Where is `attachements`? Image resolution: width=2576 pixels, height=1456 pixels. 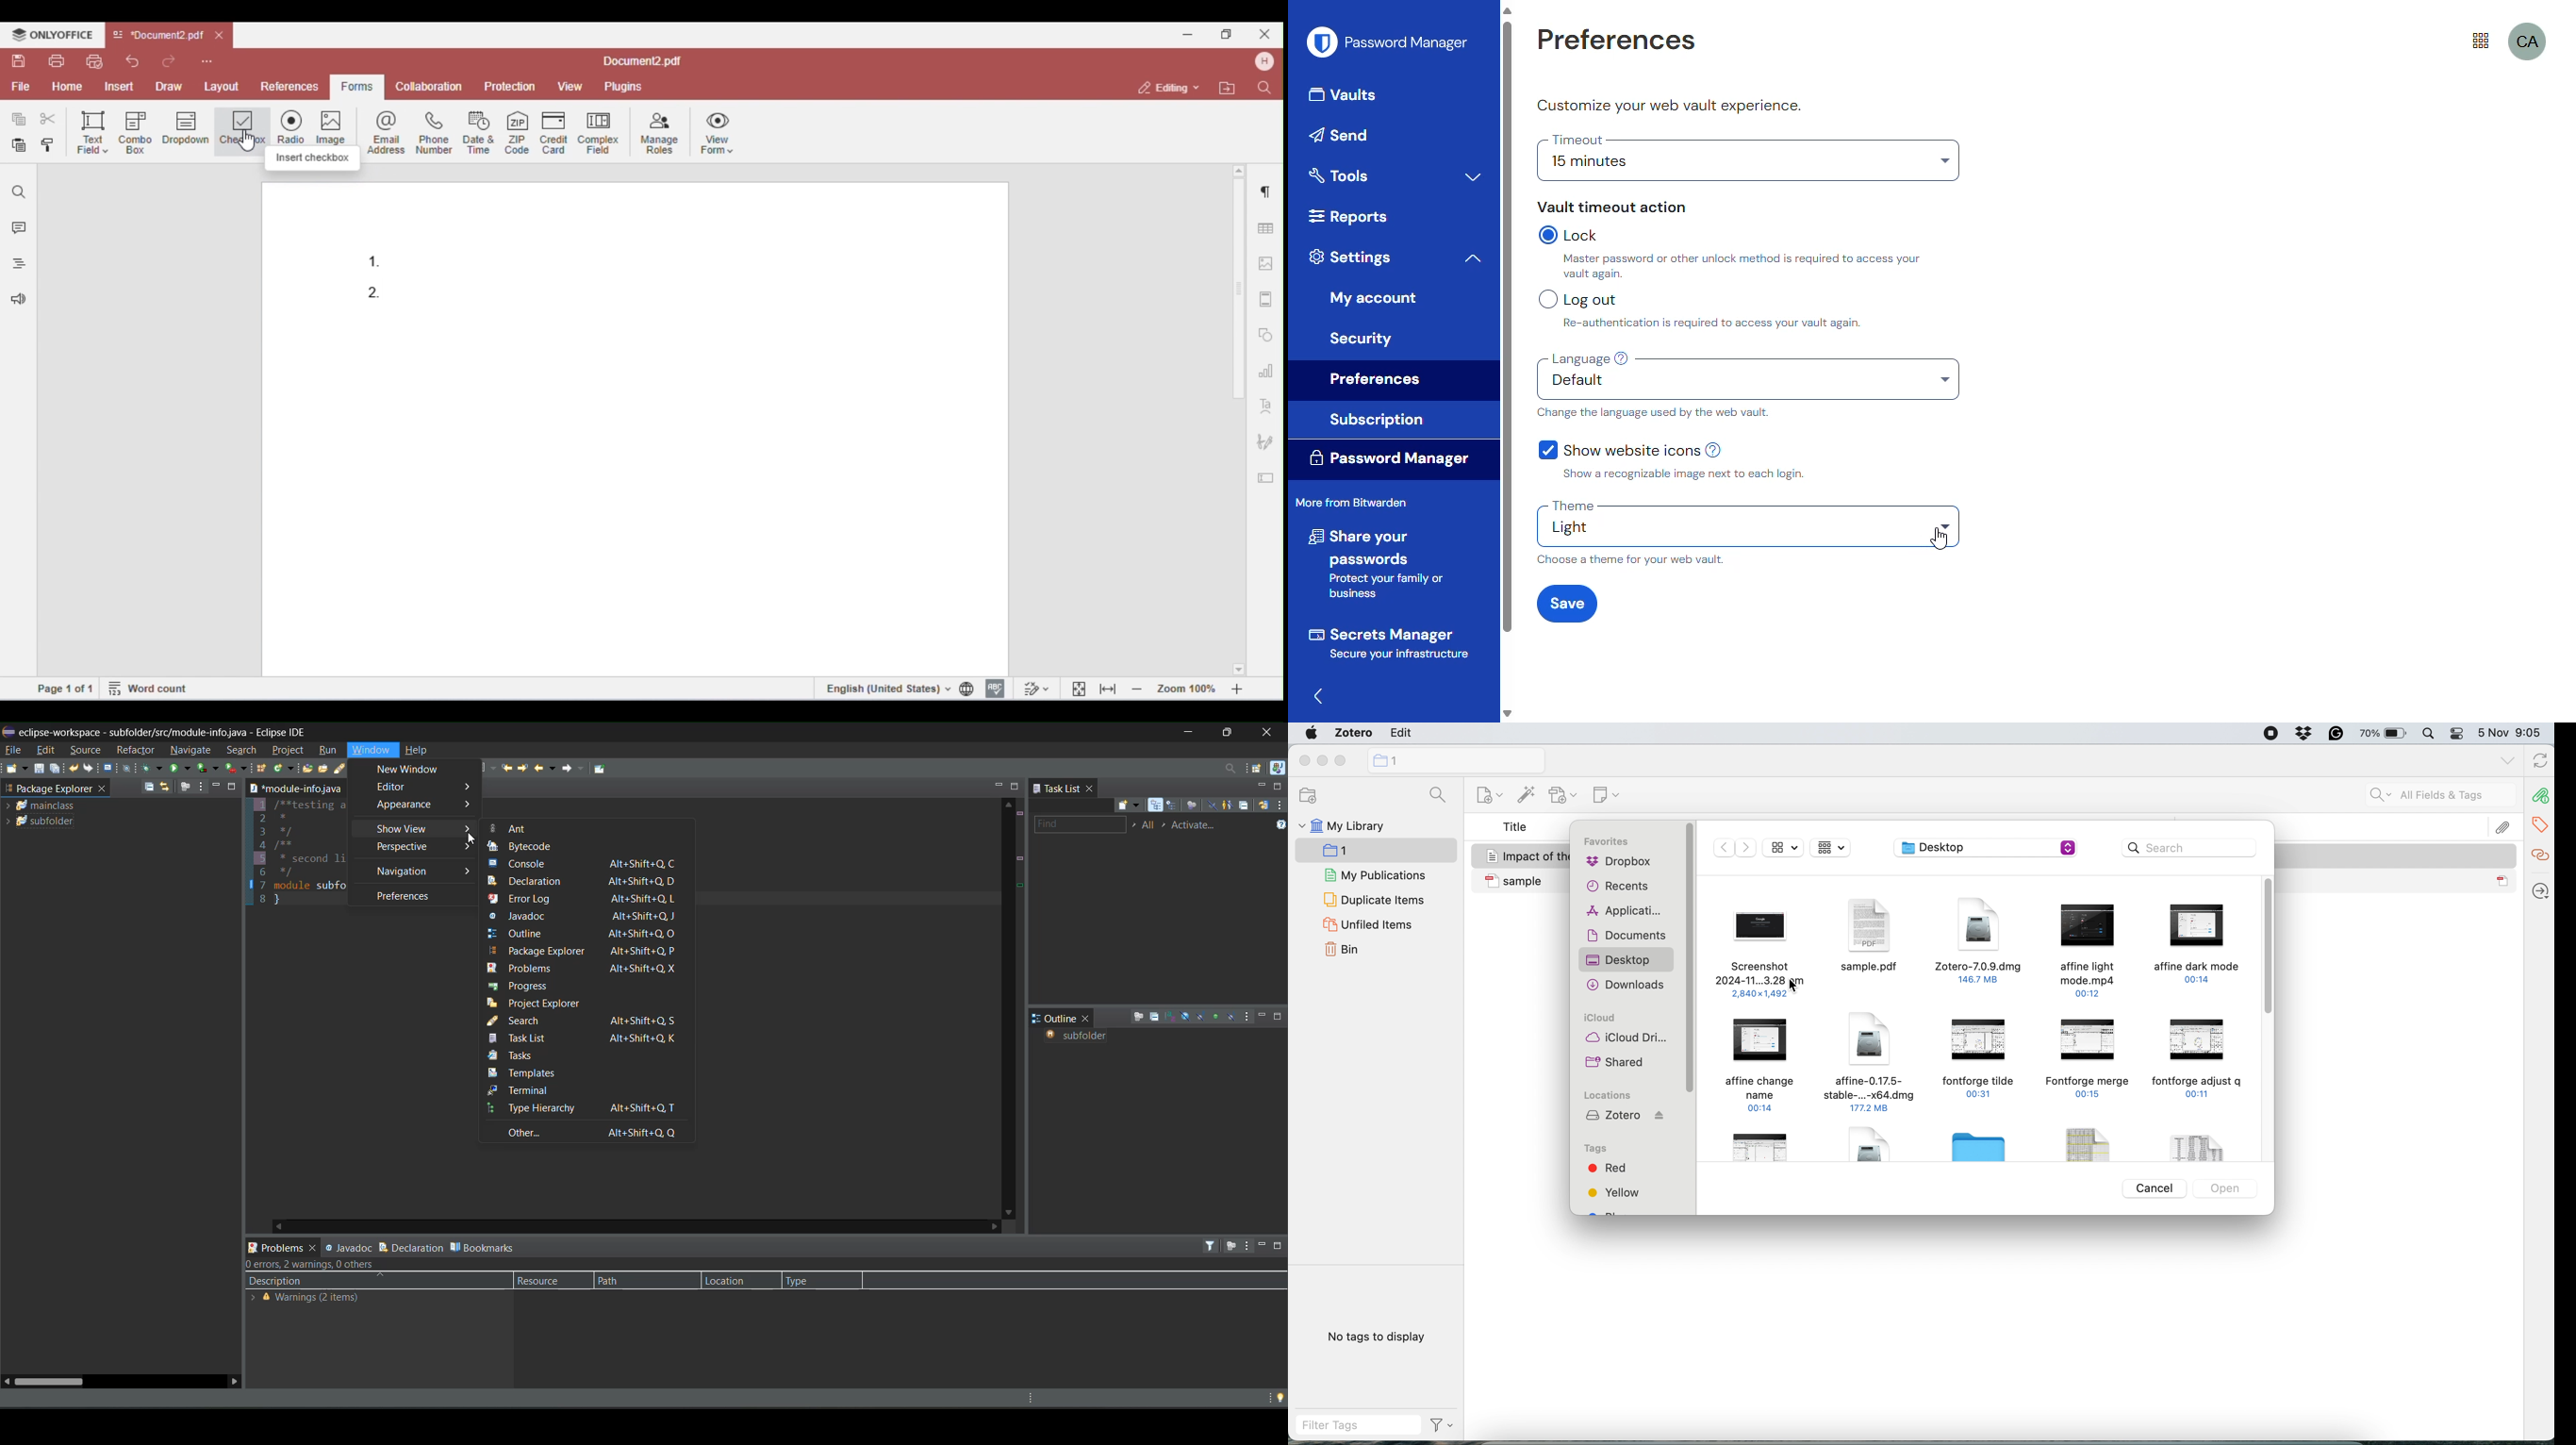
attachements is located at coordinates (2539, 796).